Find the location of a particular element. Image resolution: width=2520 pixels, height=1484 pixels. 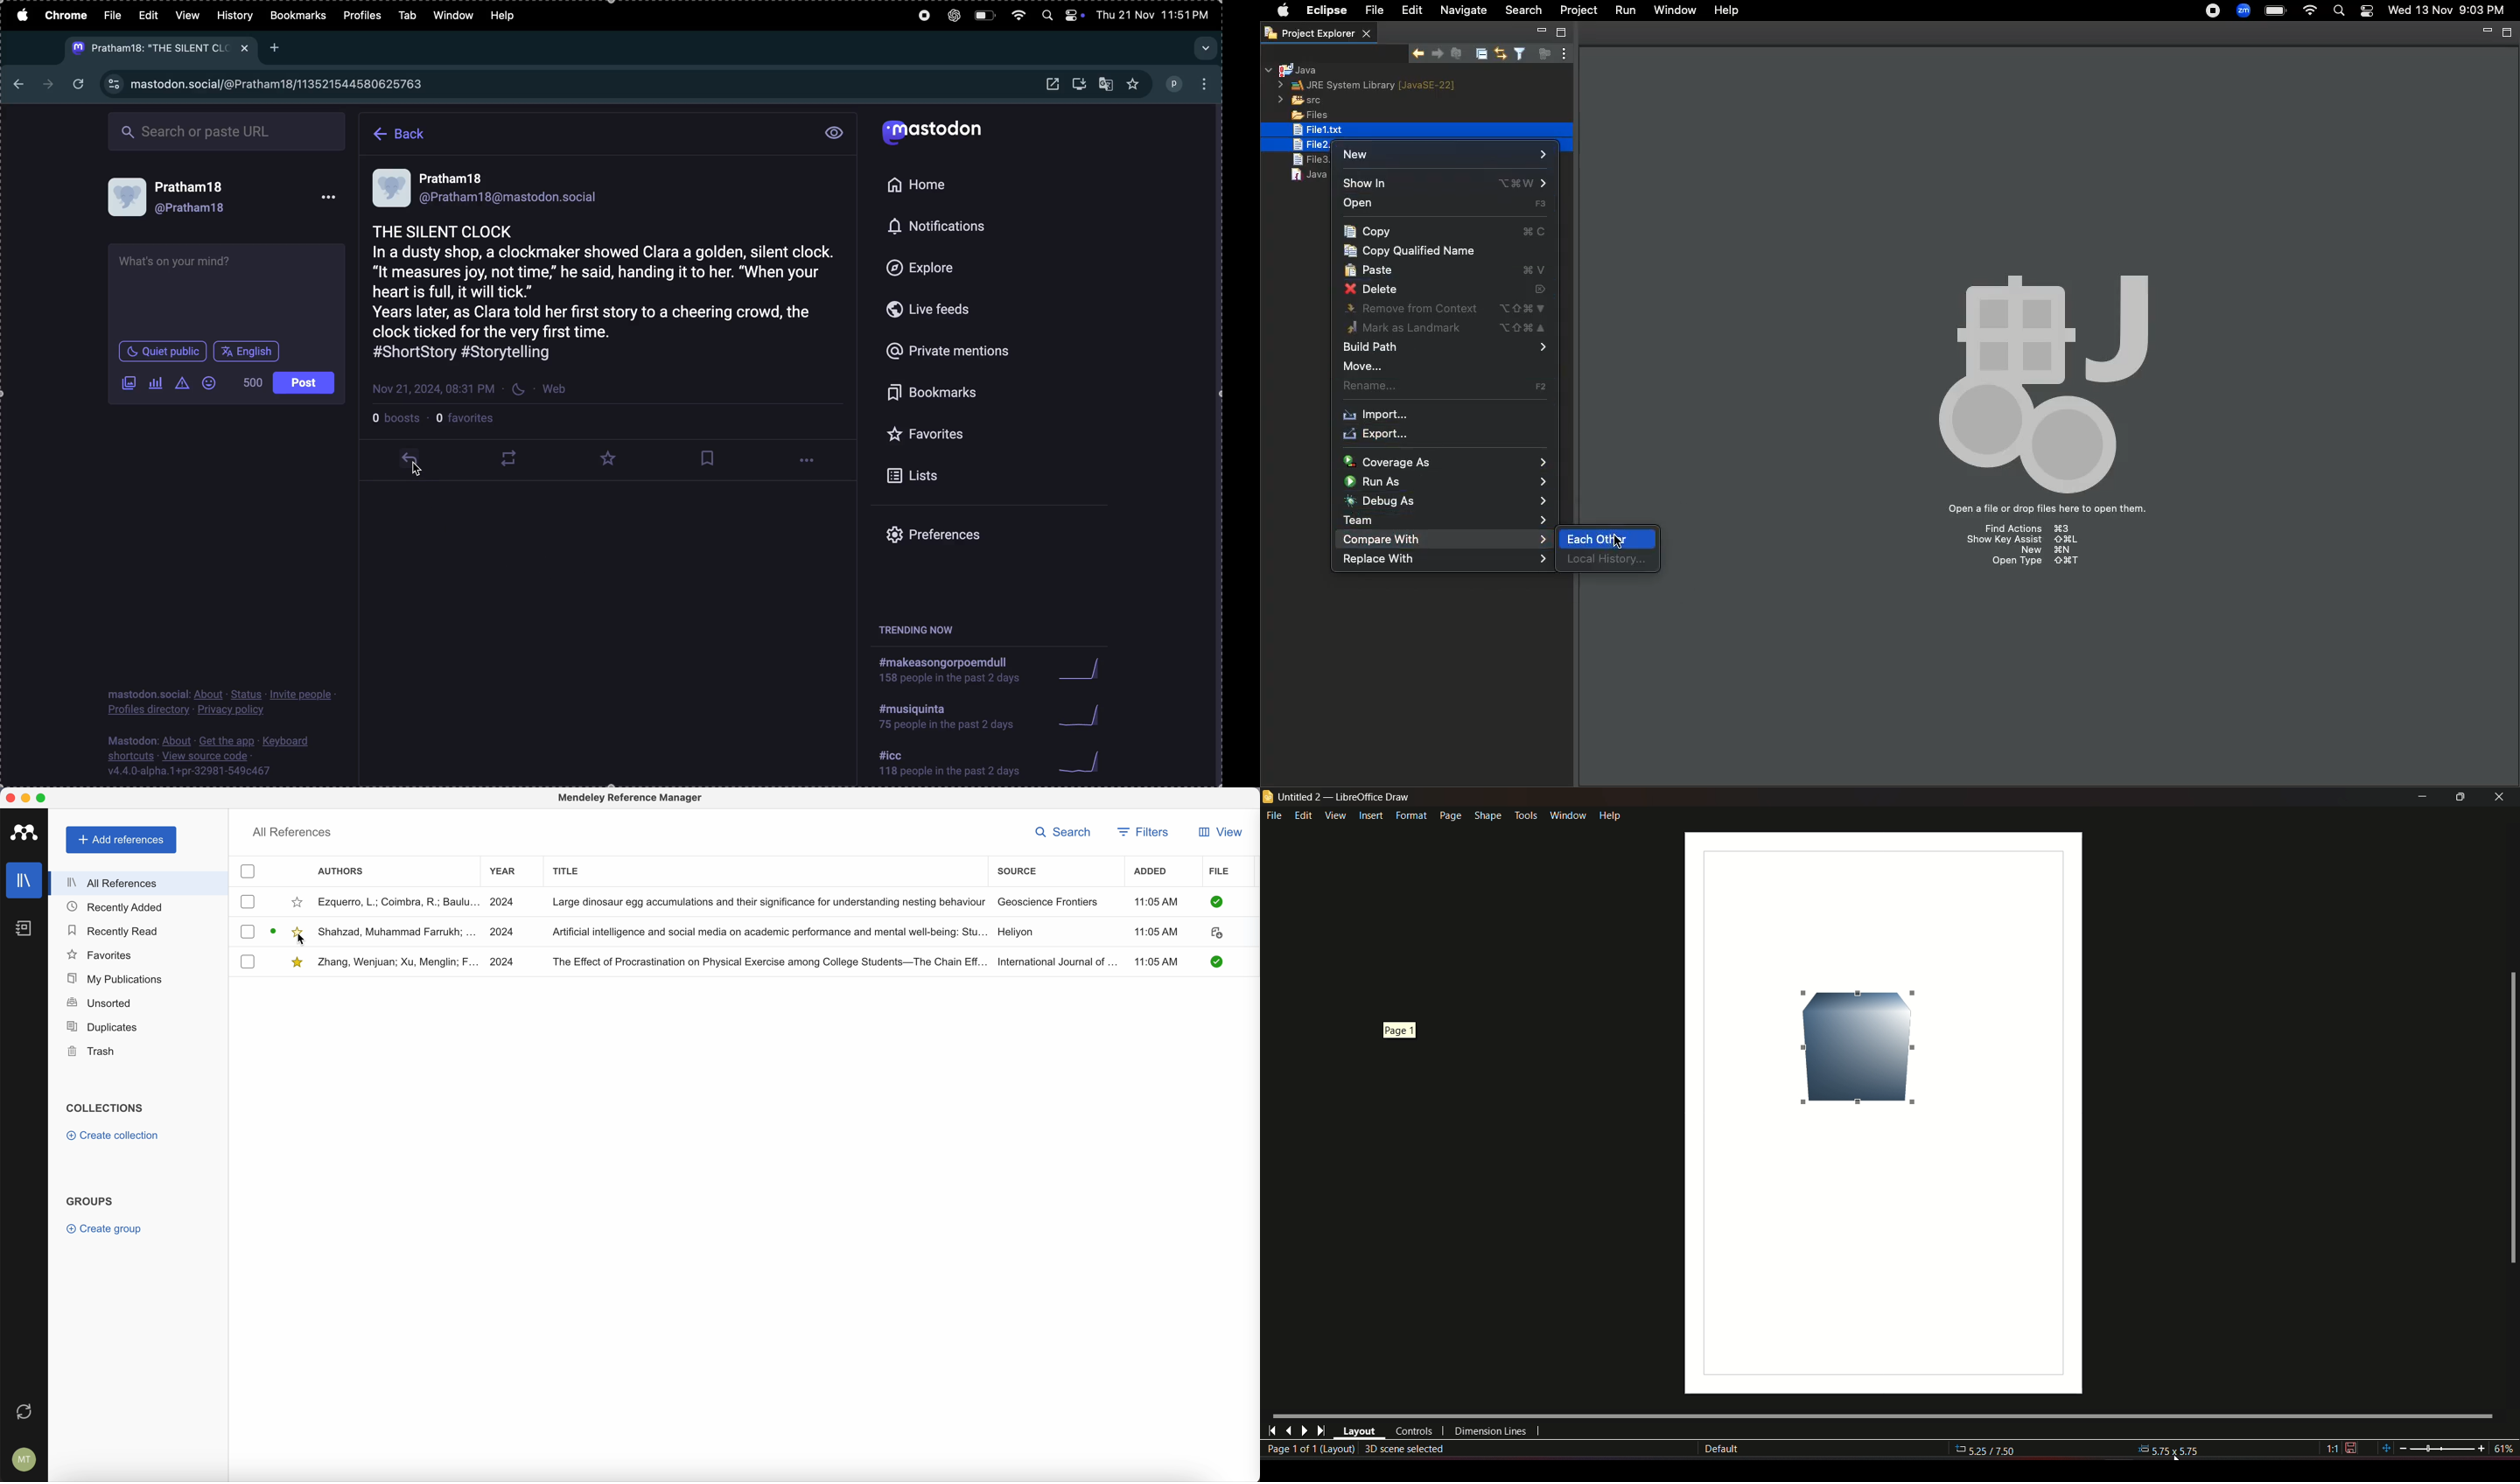

Coverage as is located at coordinates (1446, 462).